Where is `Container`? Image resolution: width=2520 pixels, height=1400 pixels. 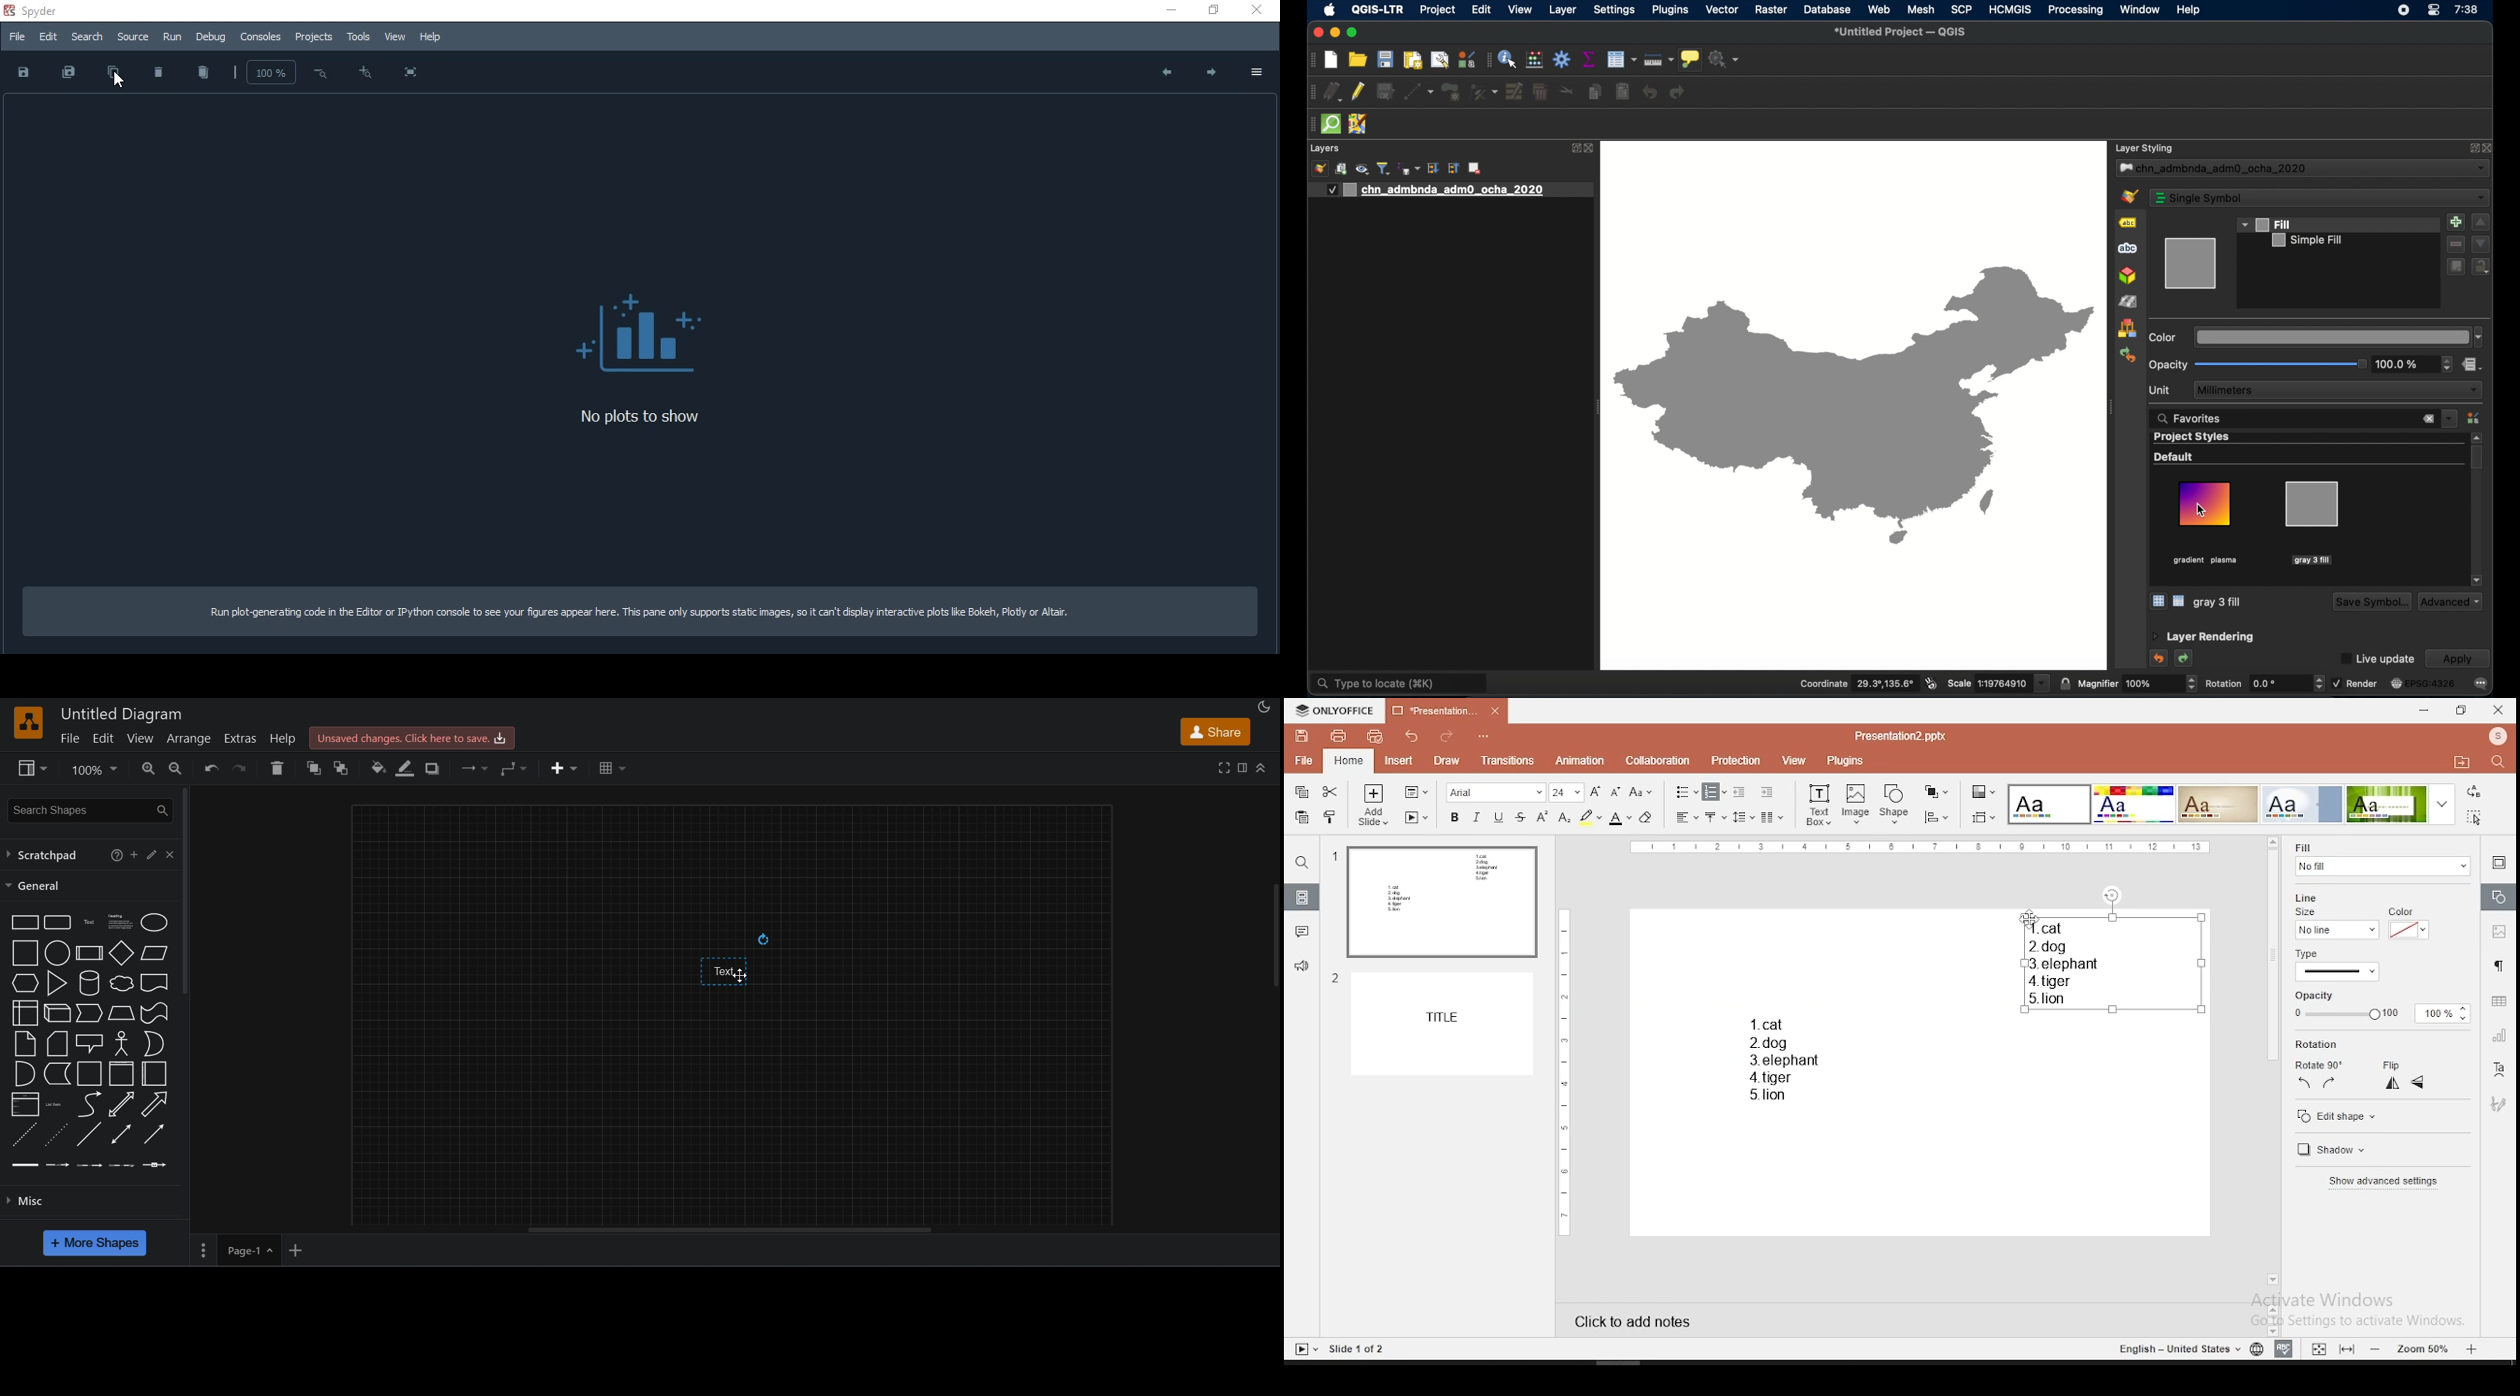 Container is located at coordinates (90, 1074).